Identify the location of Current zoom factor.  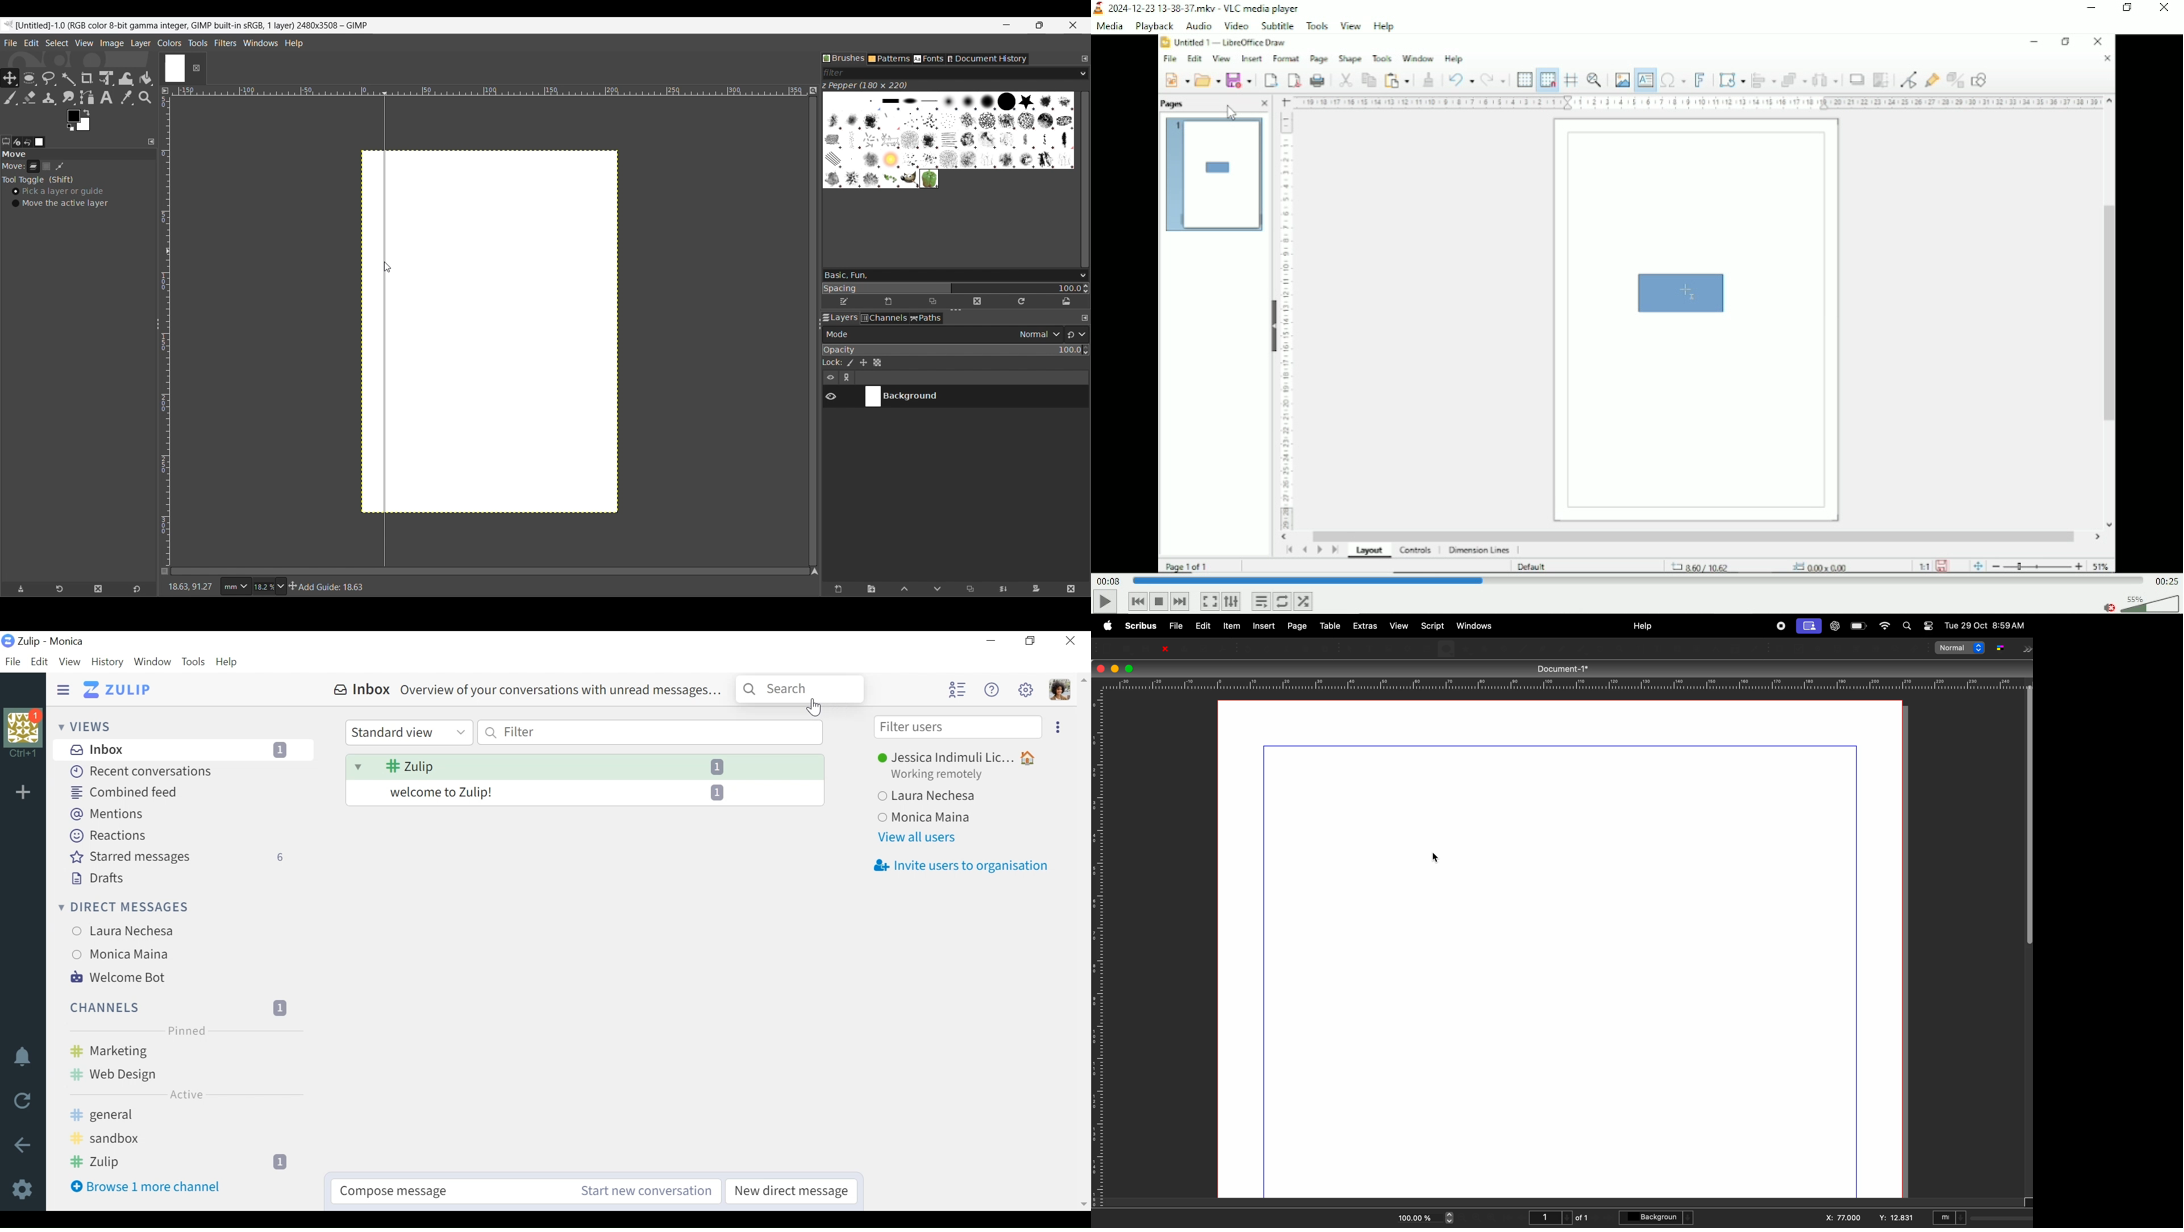
(263, 587).